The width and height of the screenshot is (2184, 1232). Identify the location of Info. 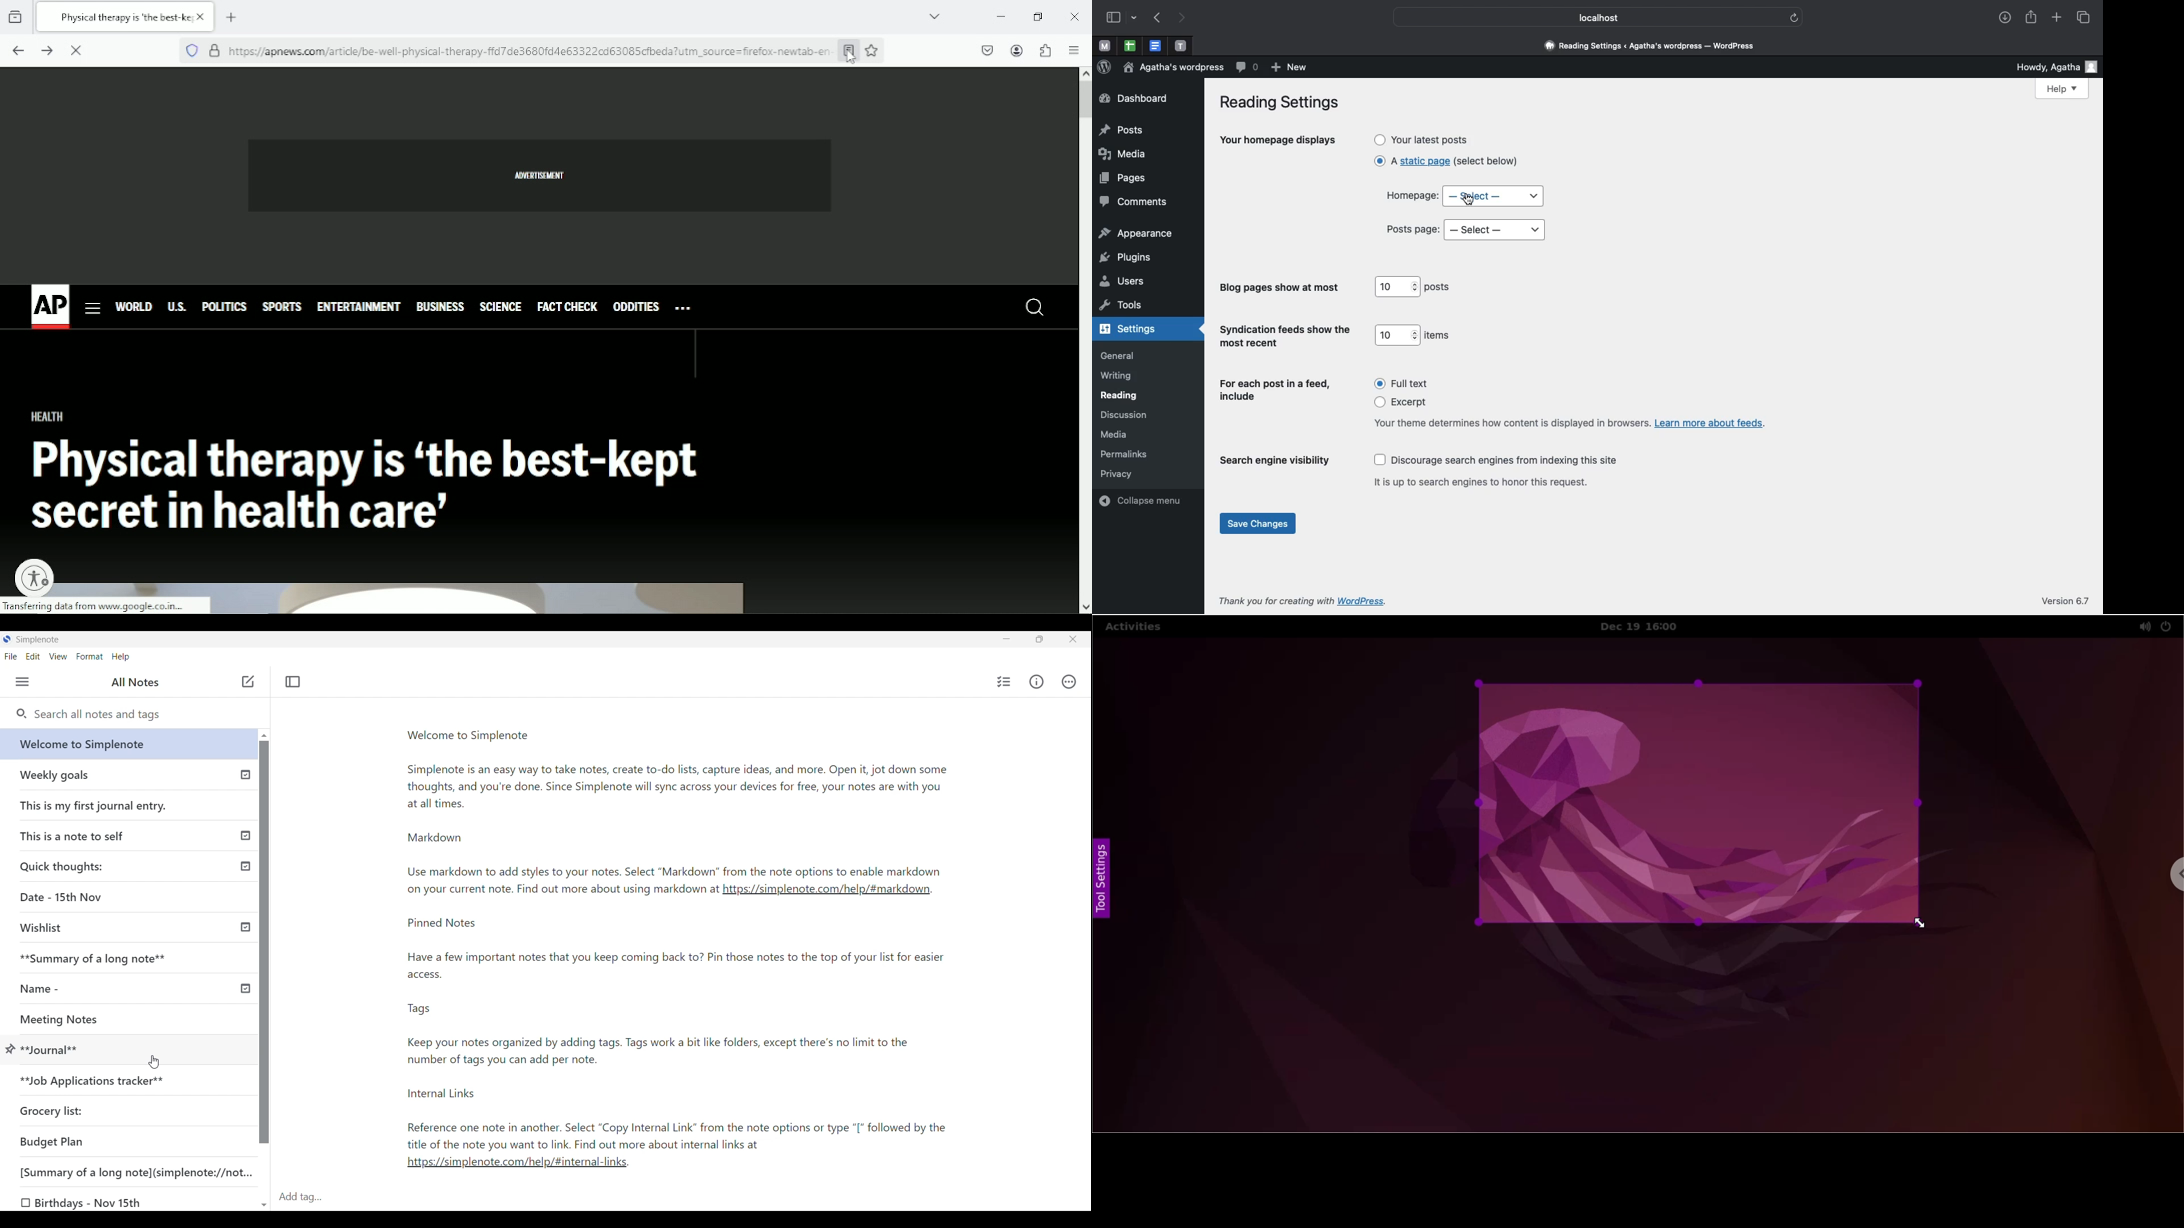
(1036, 681).